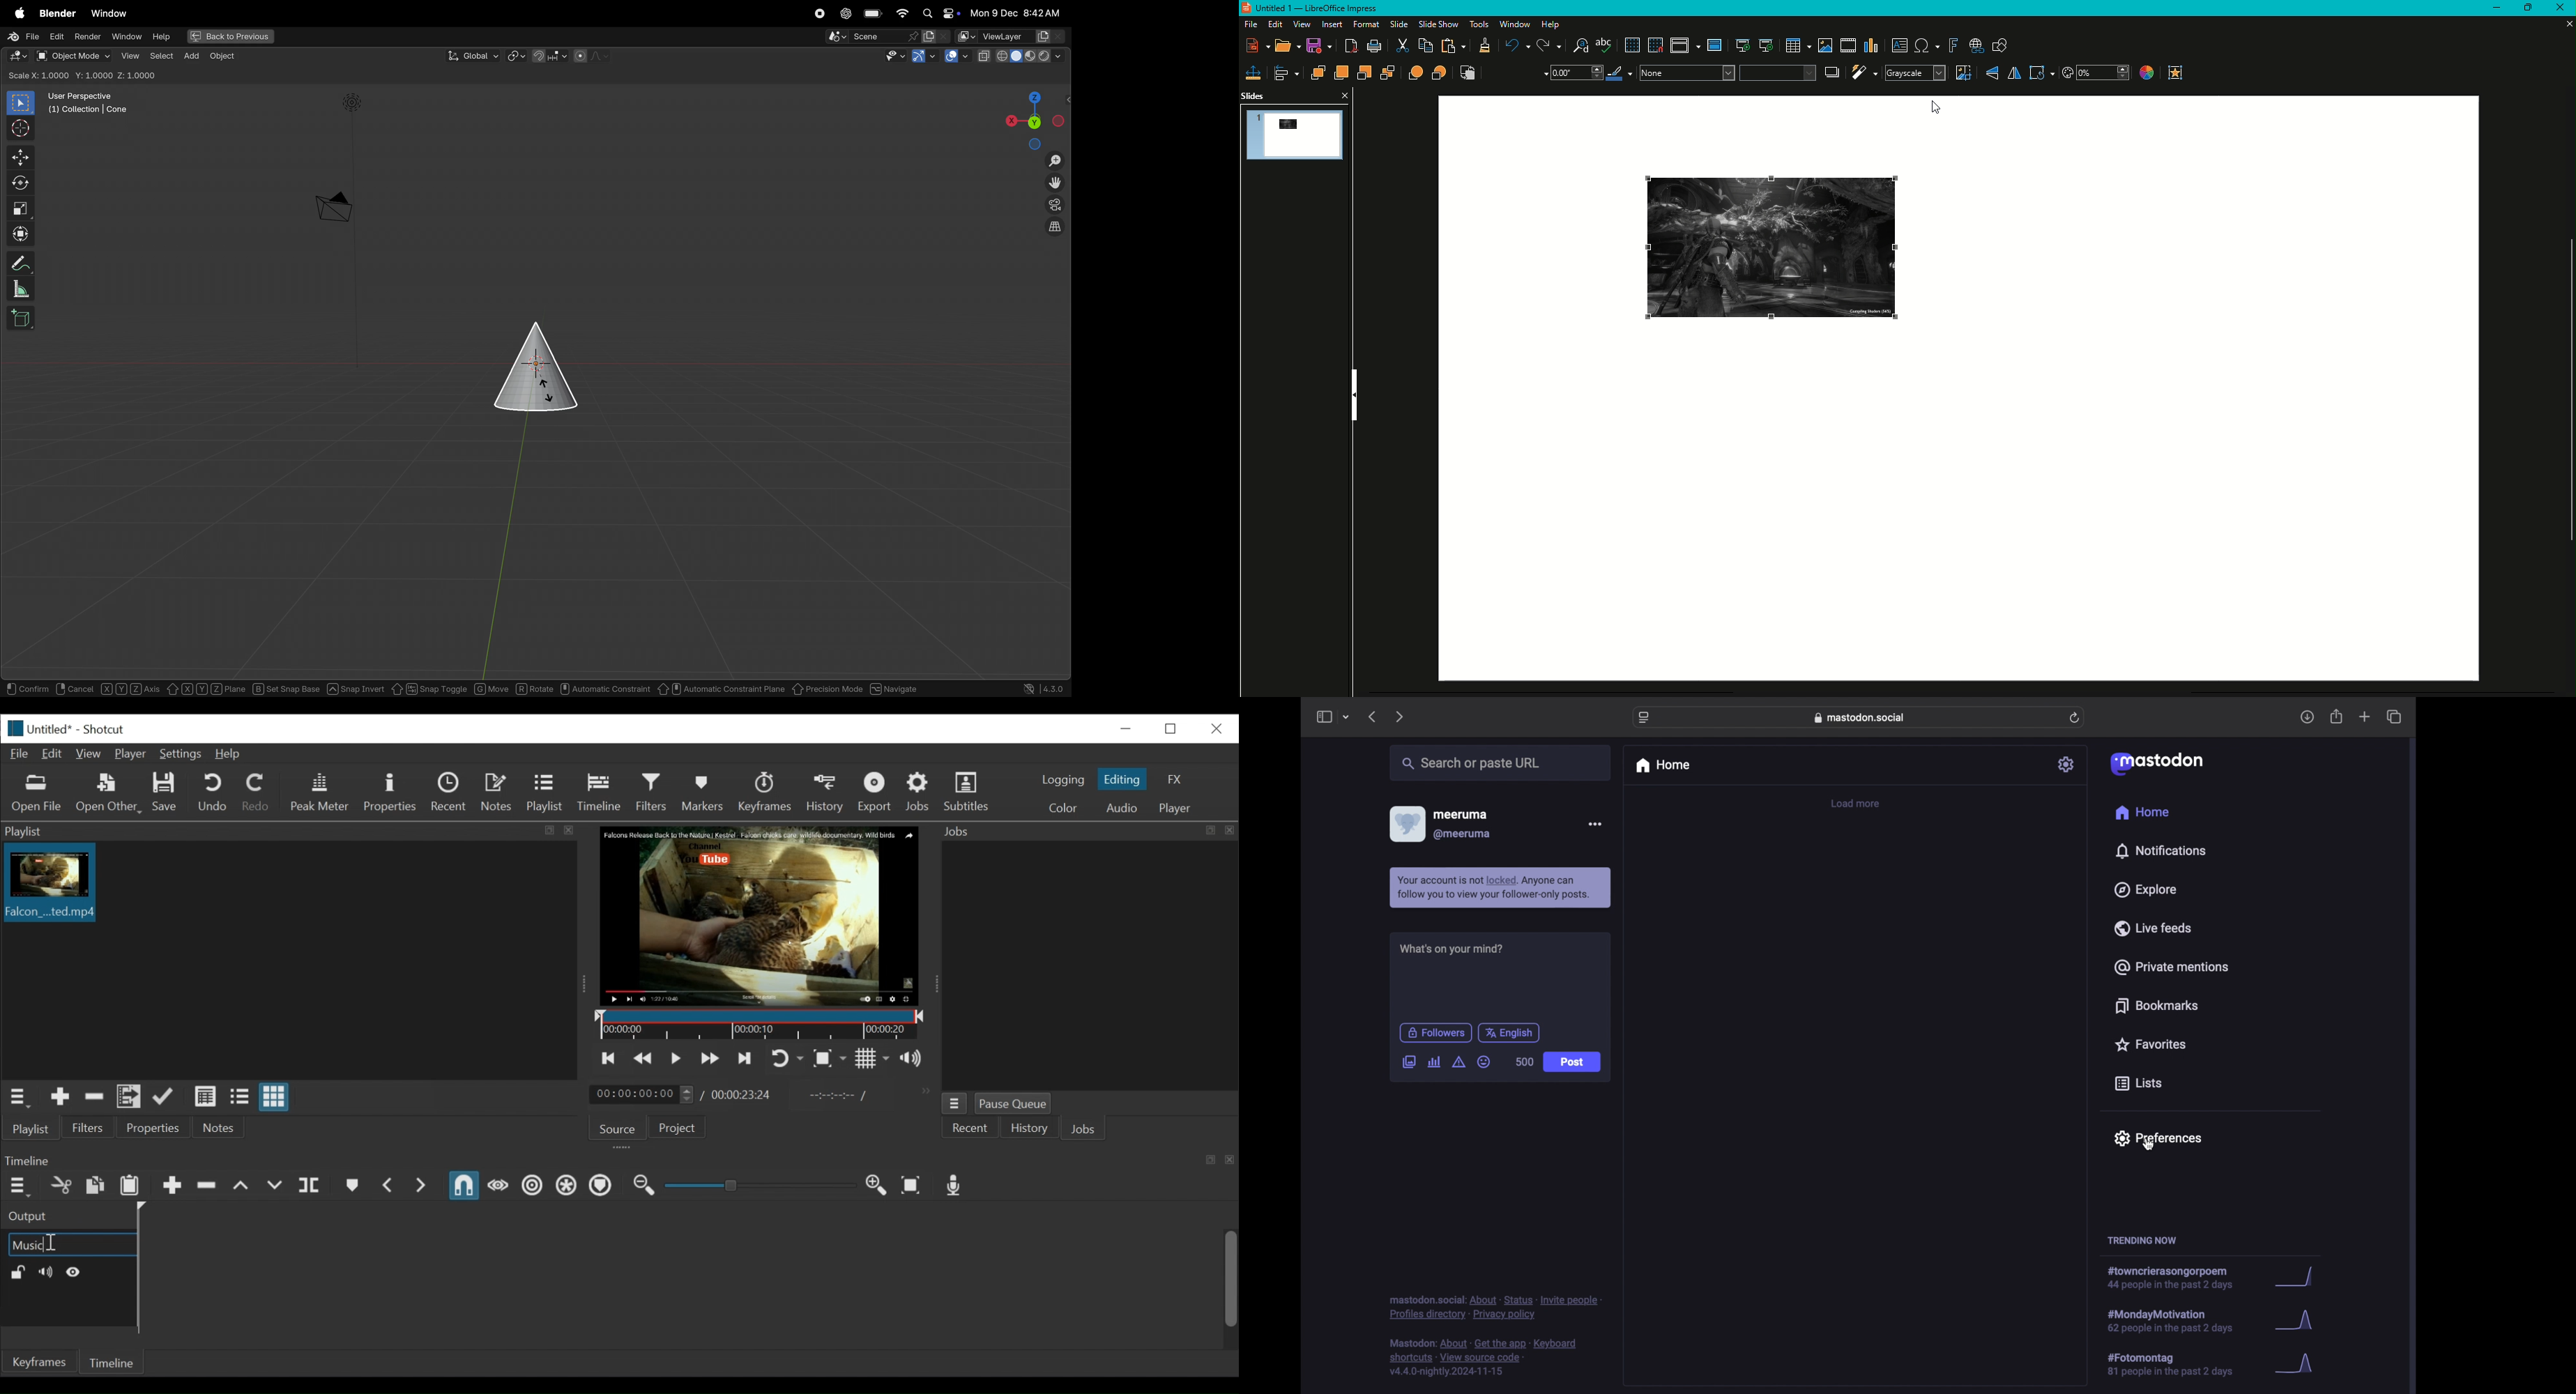  What do you see at coordinates (221, 1129) in the screenshot?
I see `Notes` at bounding box center [221, 1129].